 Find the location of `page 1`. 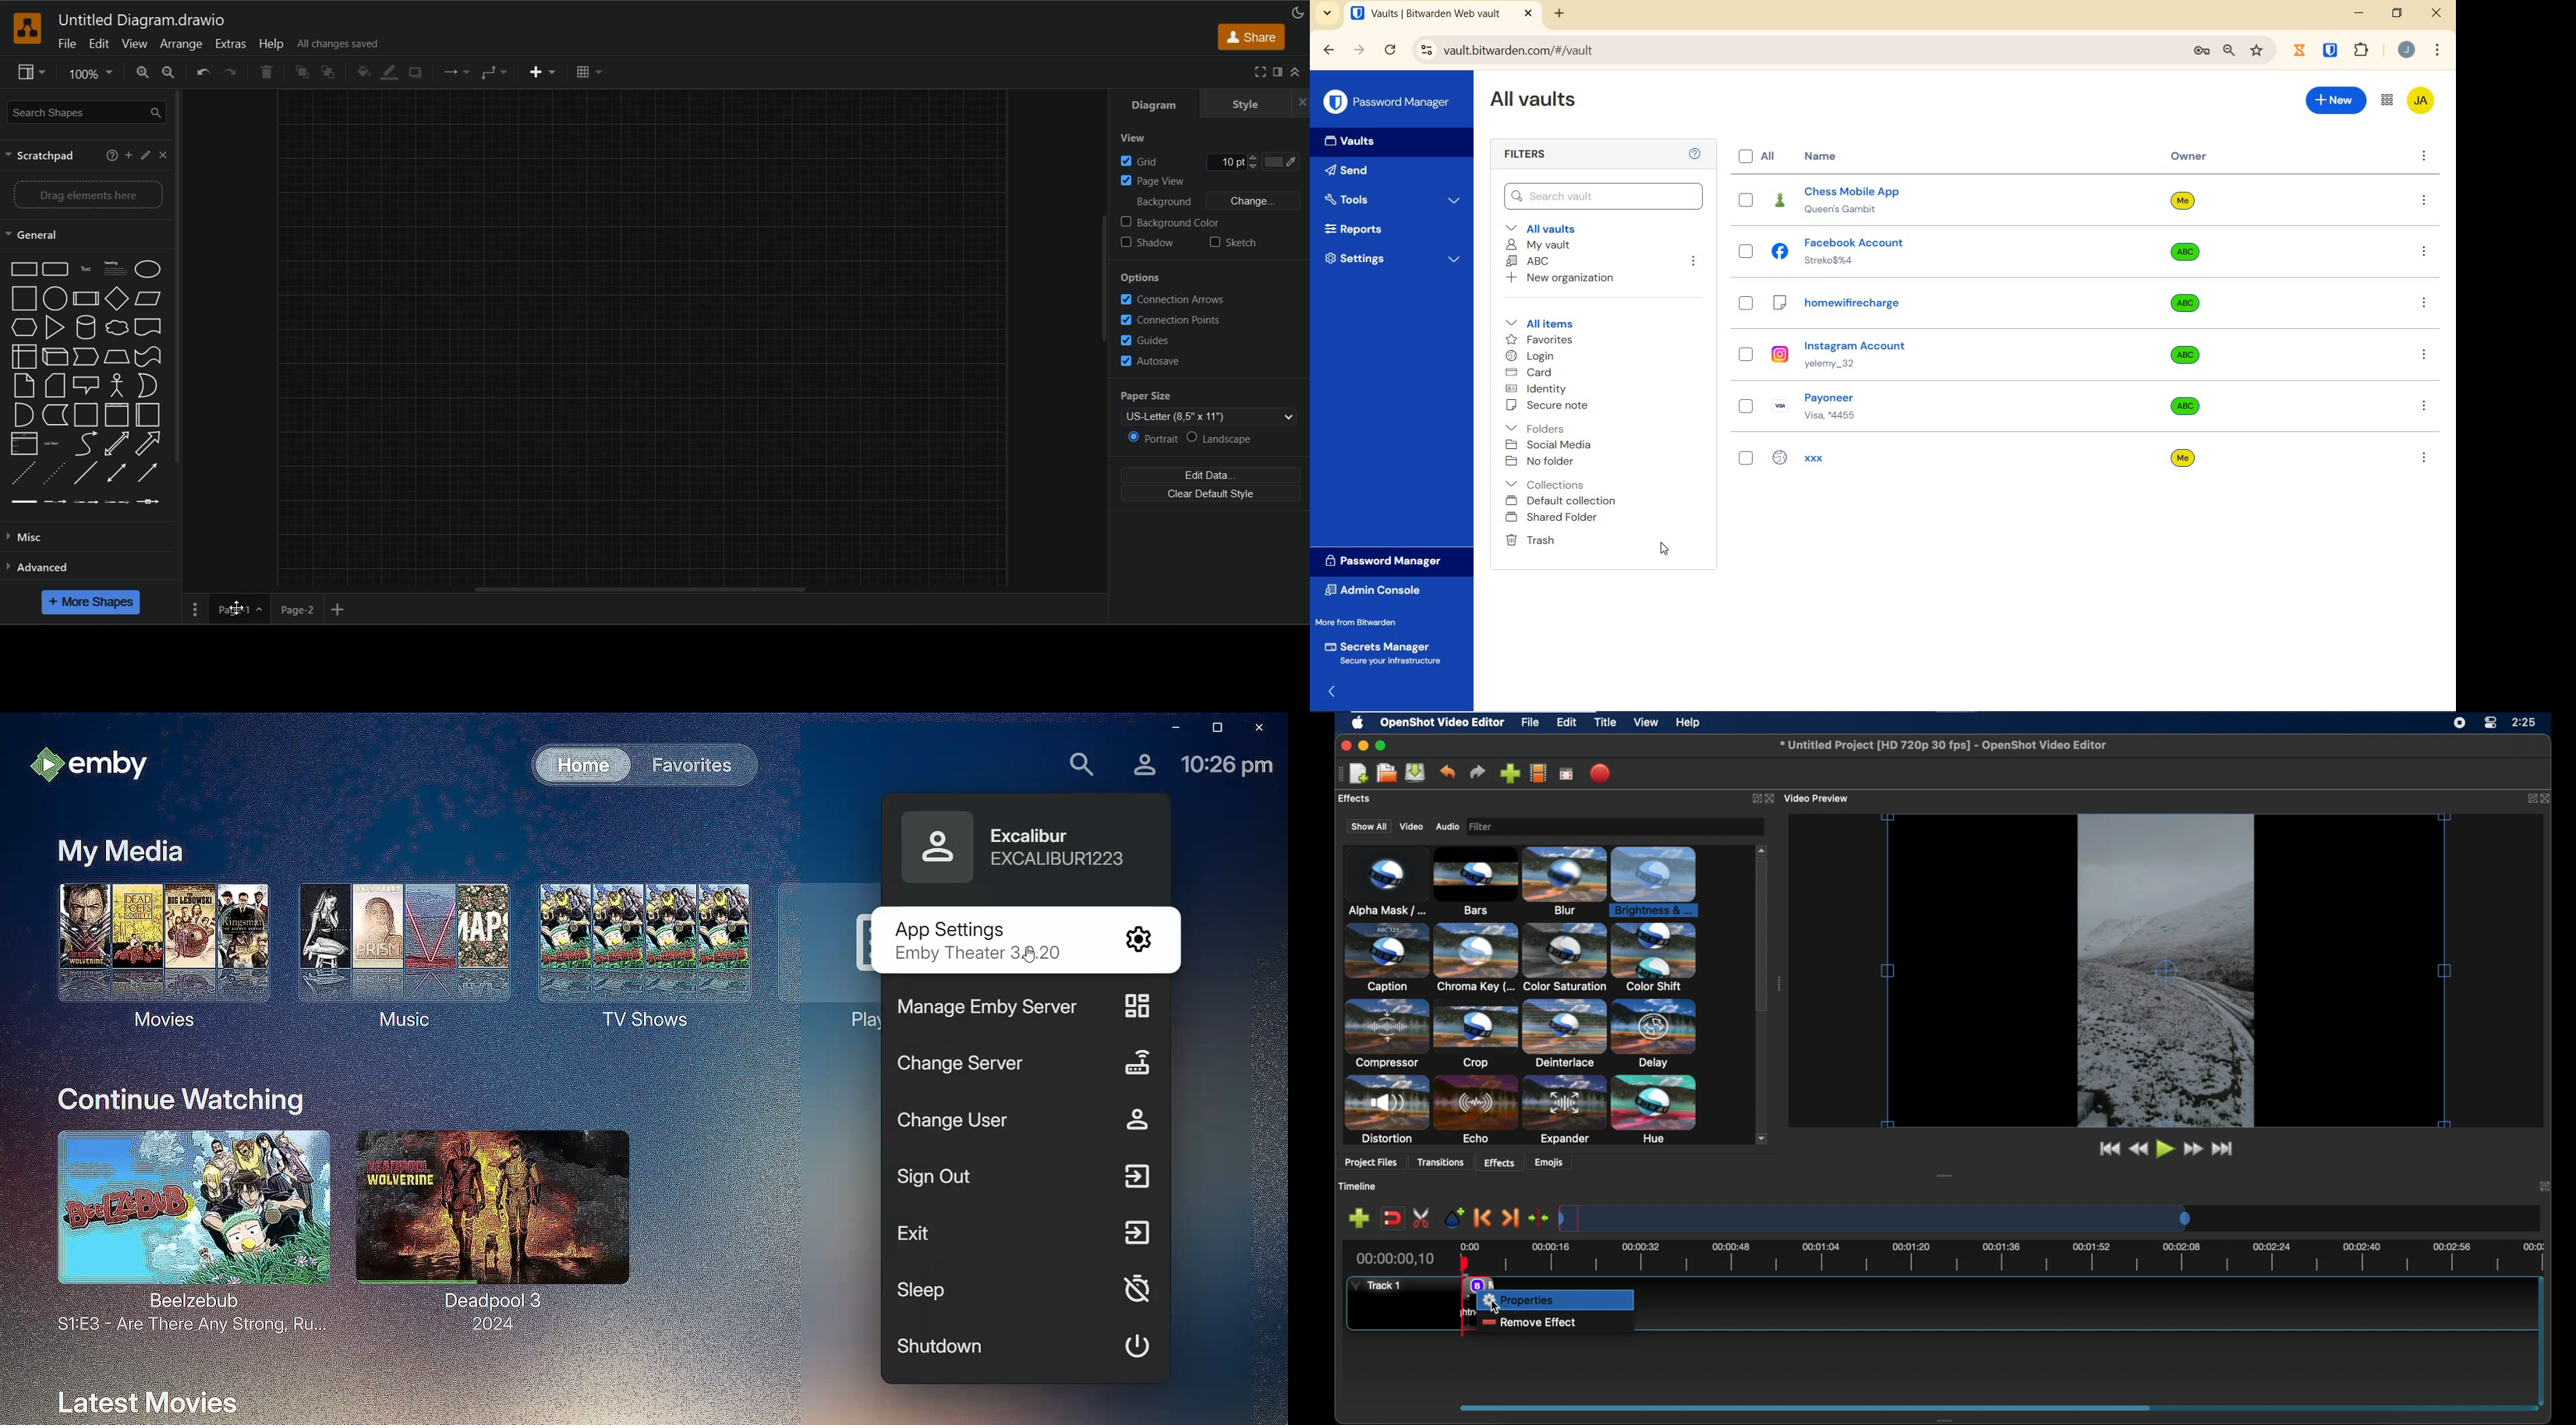

page 1 is located at coordinates (236, 610).